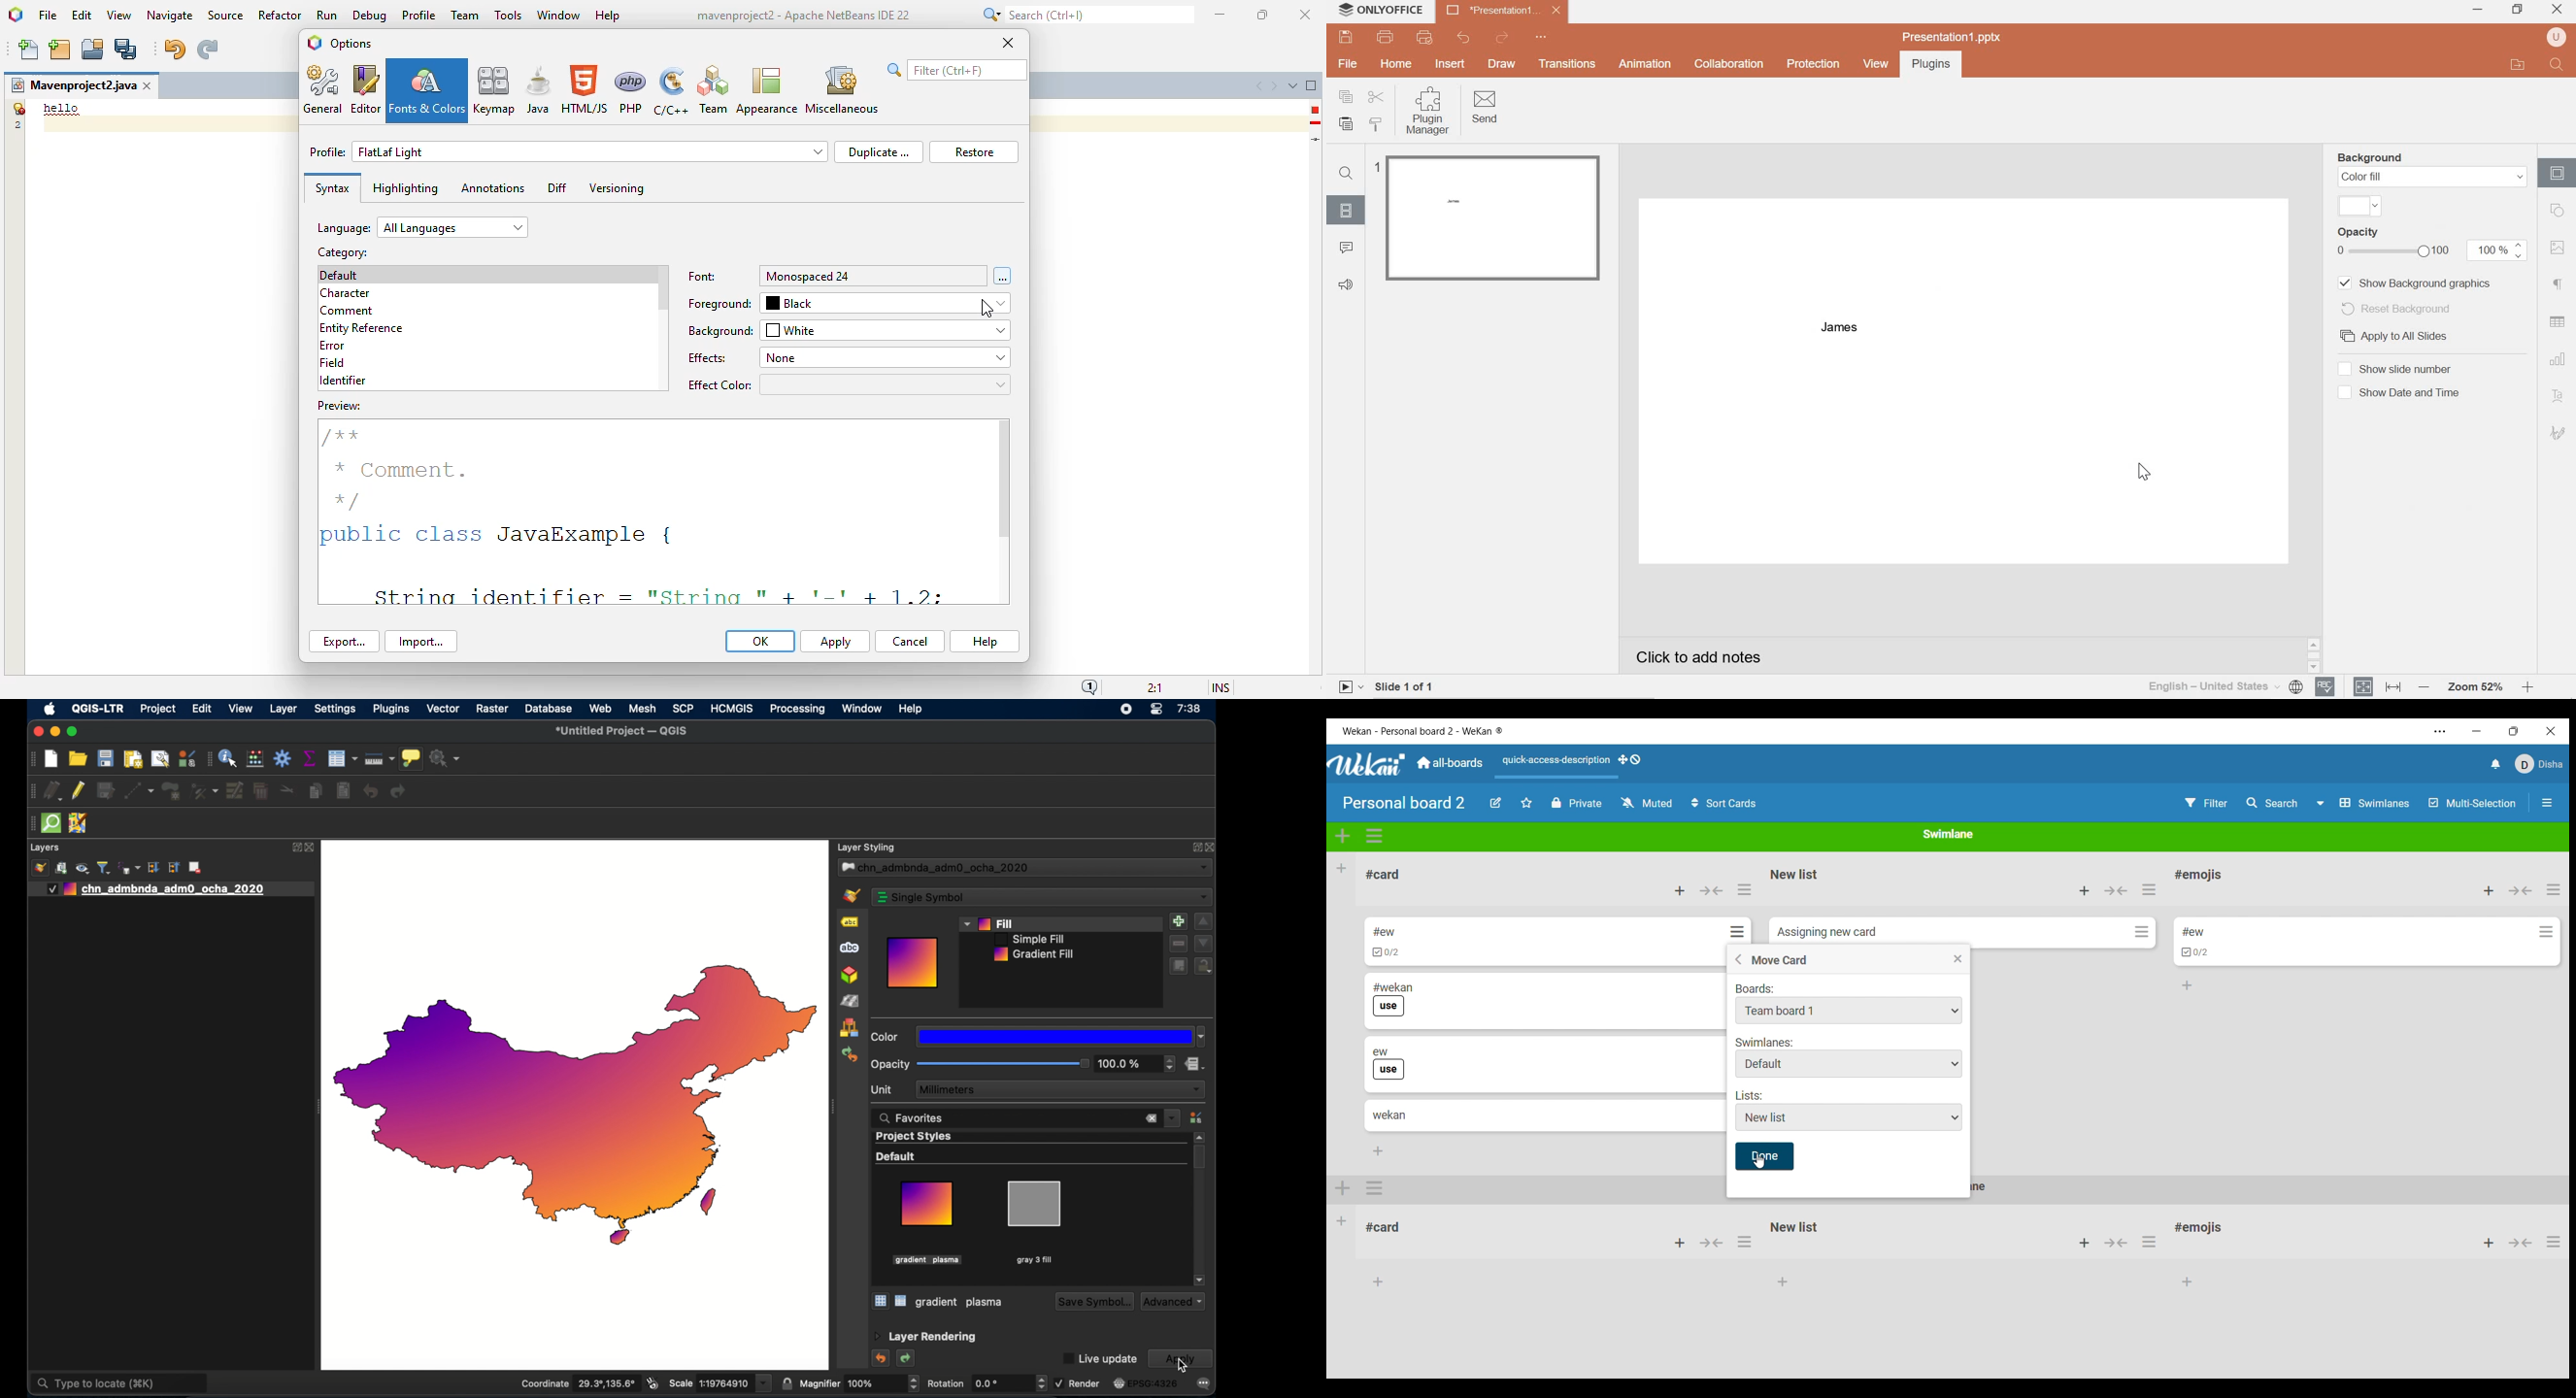 The width and height of the screenshot is (2576, 1400). What do you see at coordinates (1383, 874) in the screenshot?
I see `List title` at bounding box center [1383, 874].